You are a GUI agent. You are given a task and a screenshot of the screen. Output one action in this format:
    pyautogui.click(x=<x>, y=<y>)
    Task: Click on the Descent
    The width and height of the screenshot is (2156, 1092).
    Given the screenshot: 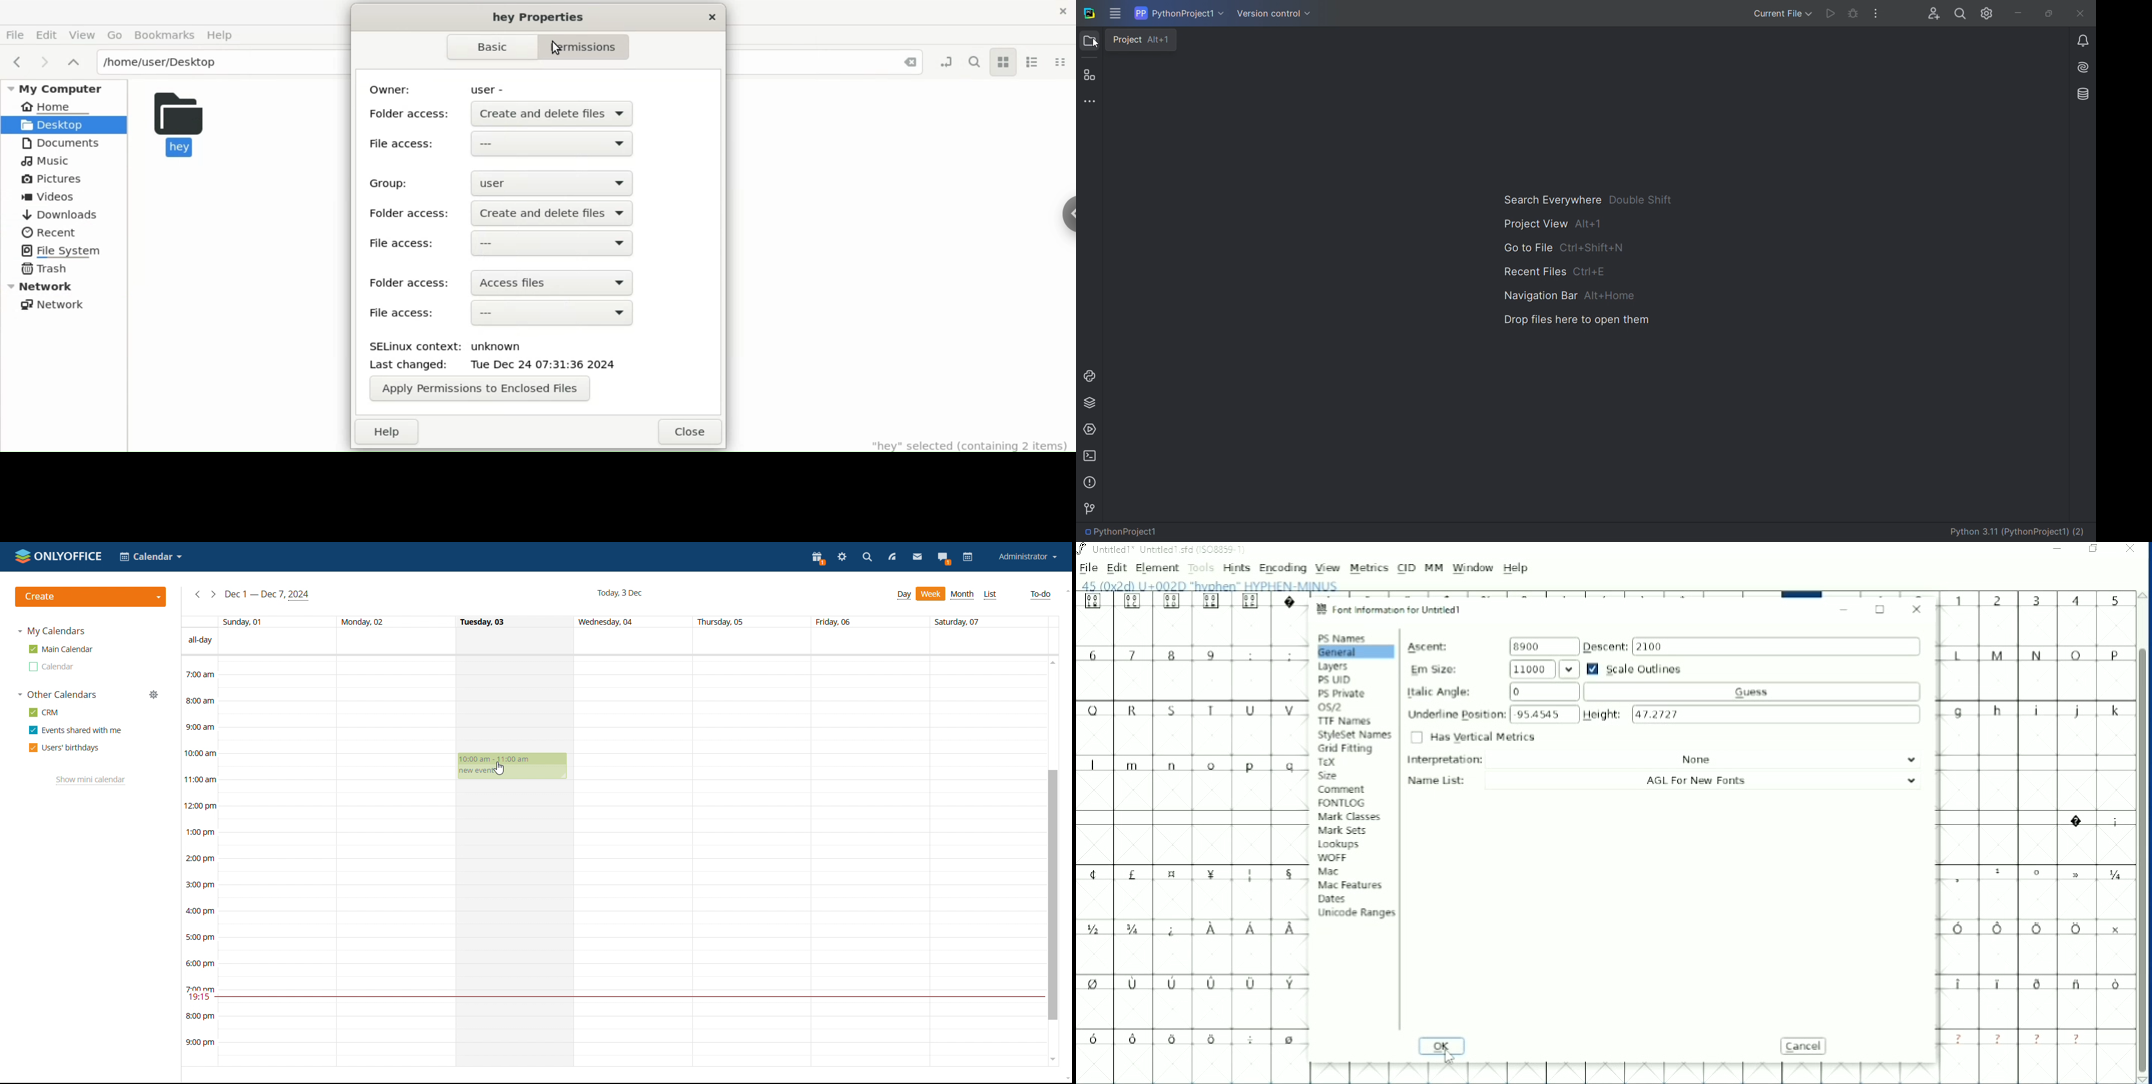 What is the action you would take?
    pyautogui.click(x=1751, y=646)
    